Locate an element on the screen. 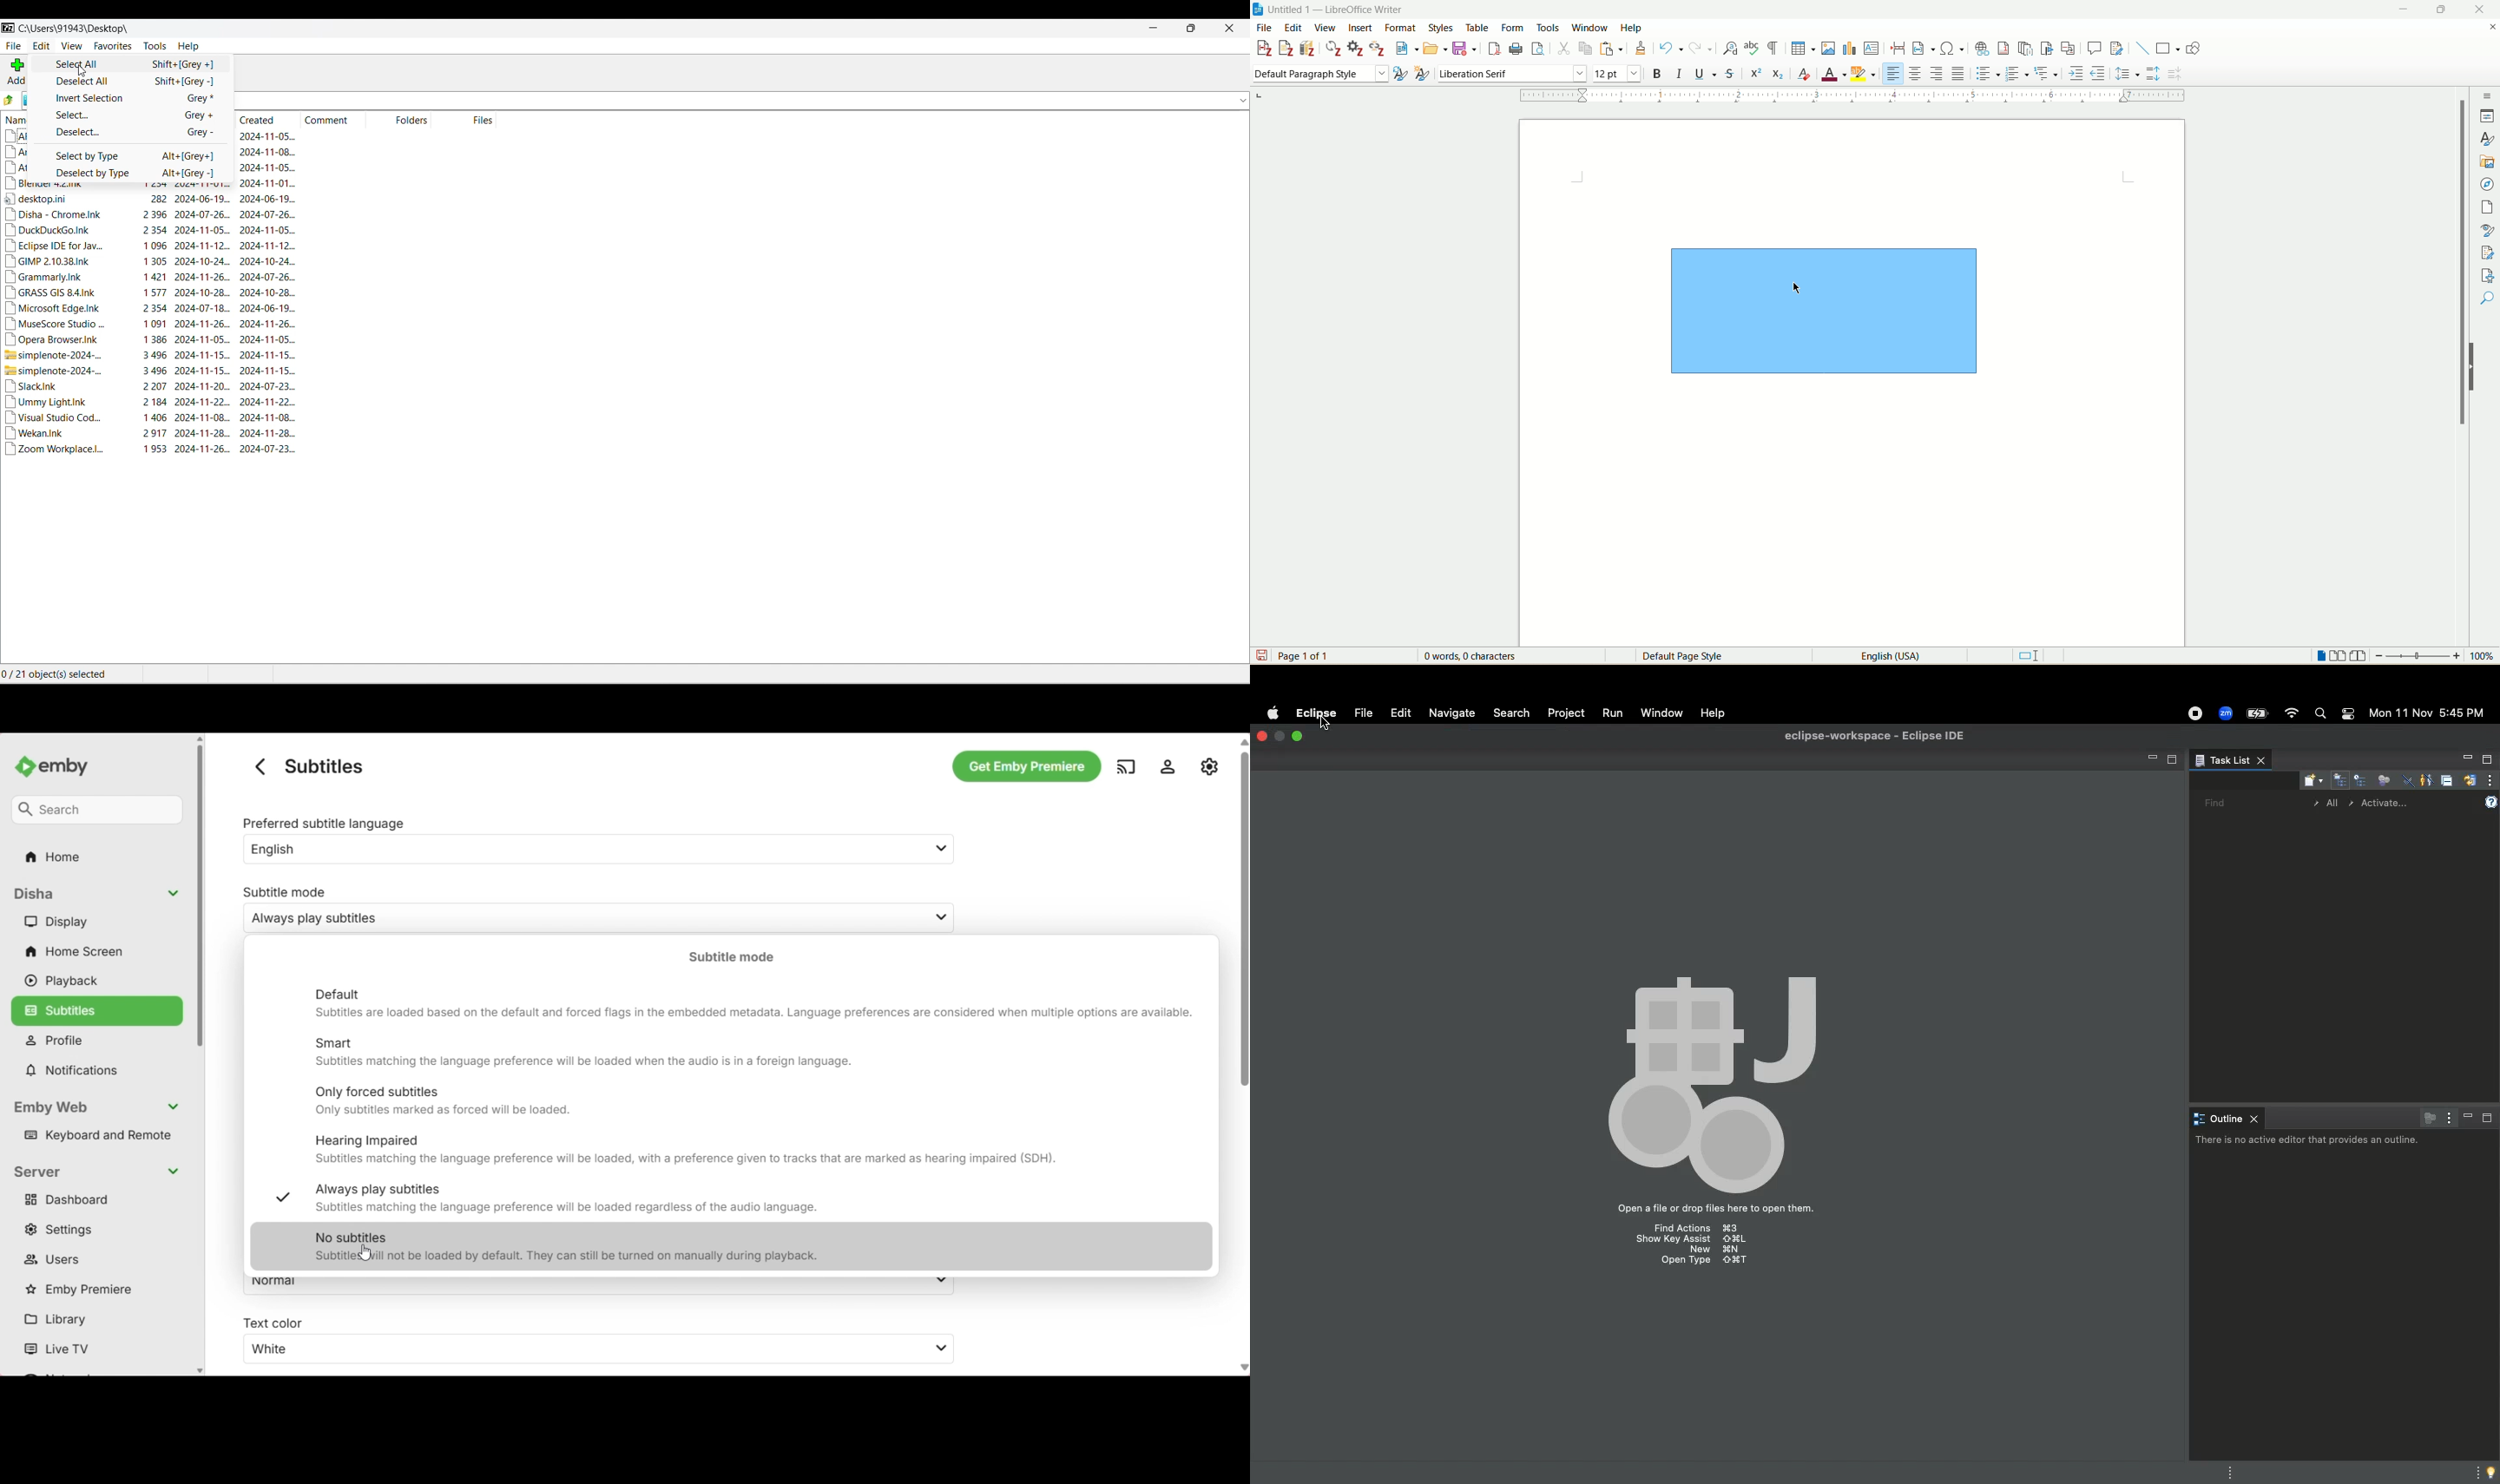 This screenshot has width=2520, height=1484. insert line is located at coordinates (2141, 48).